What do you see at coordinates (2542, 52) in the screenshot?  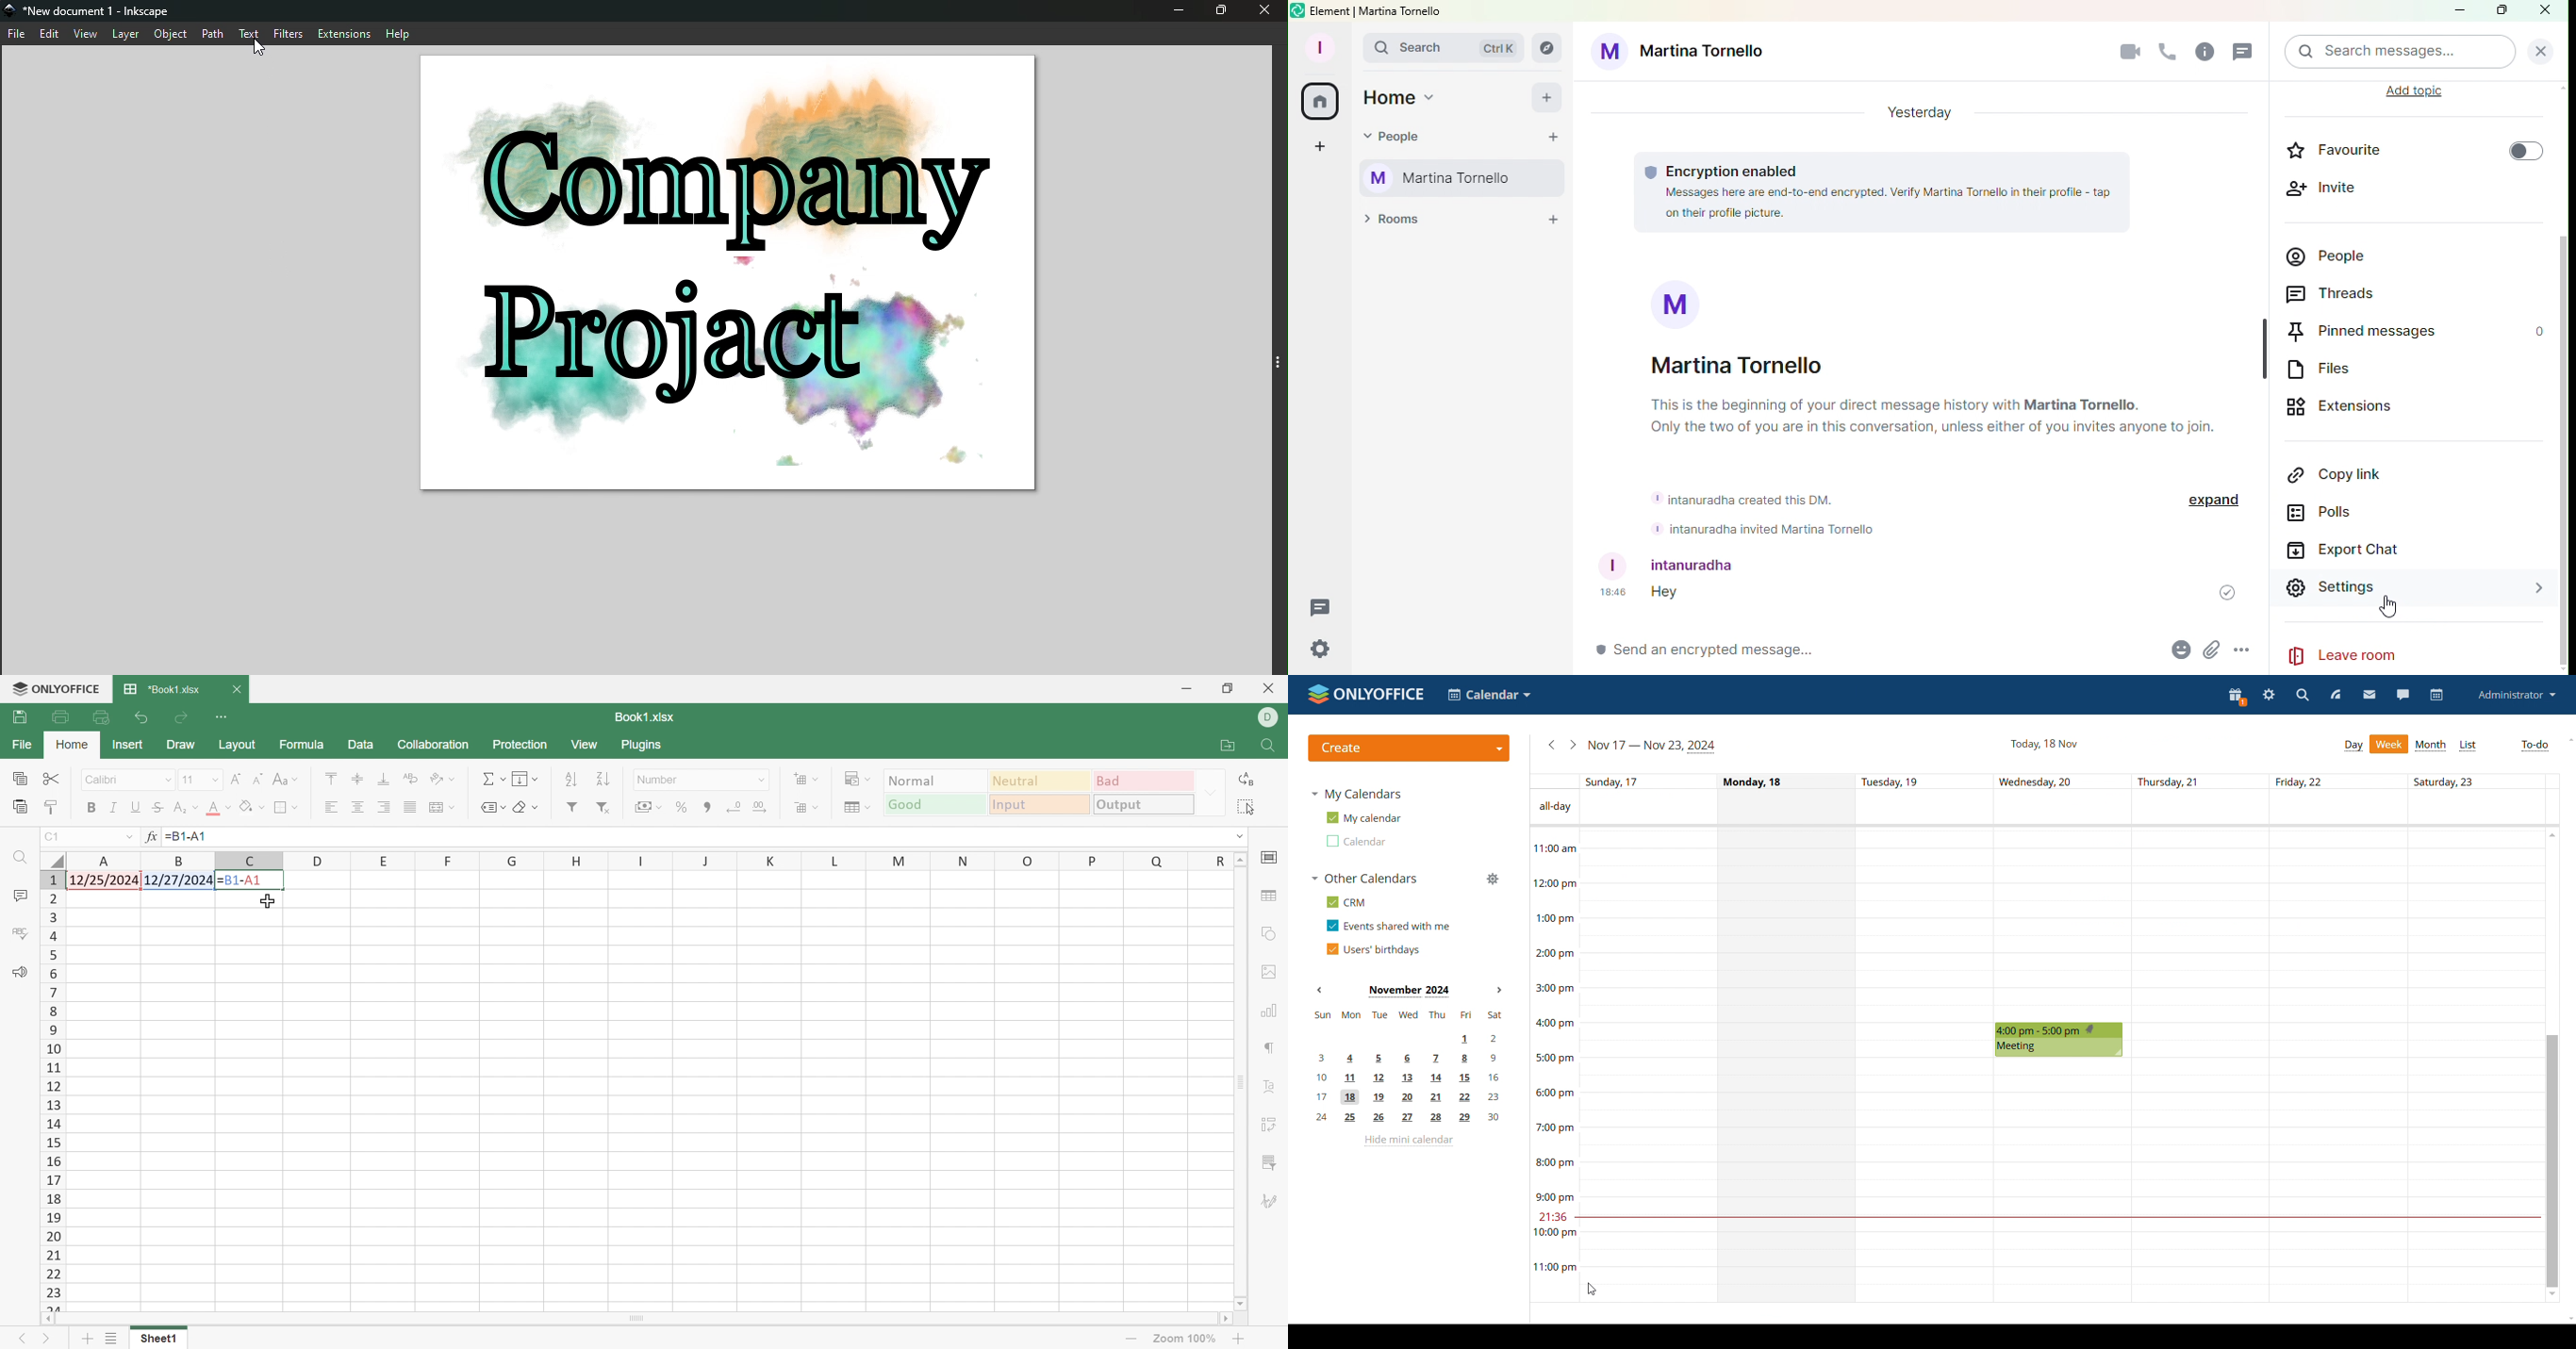 I see `Clear Search` at bounding box center [2542, 52].